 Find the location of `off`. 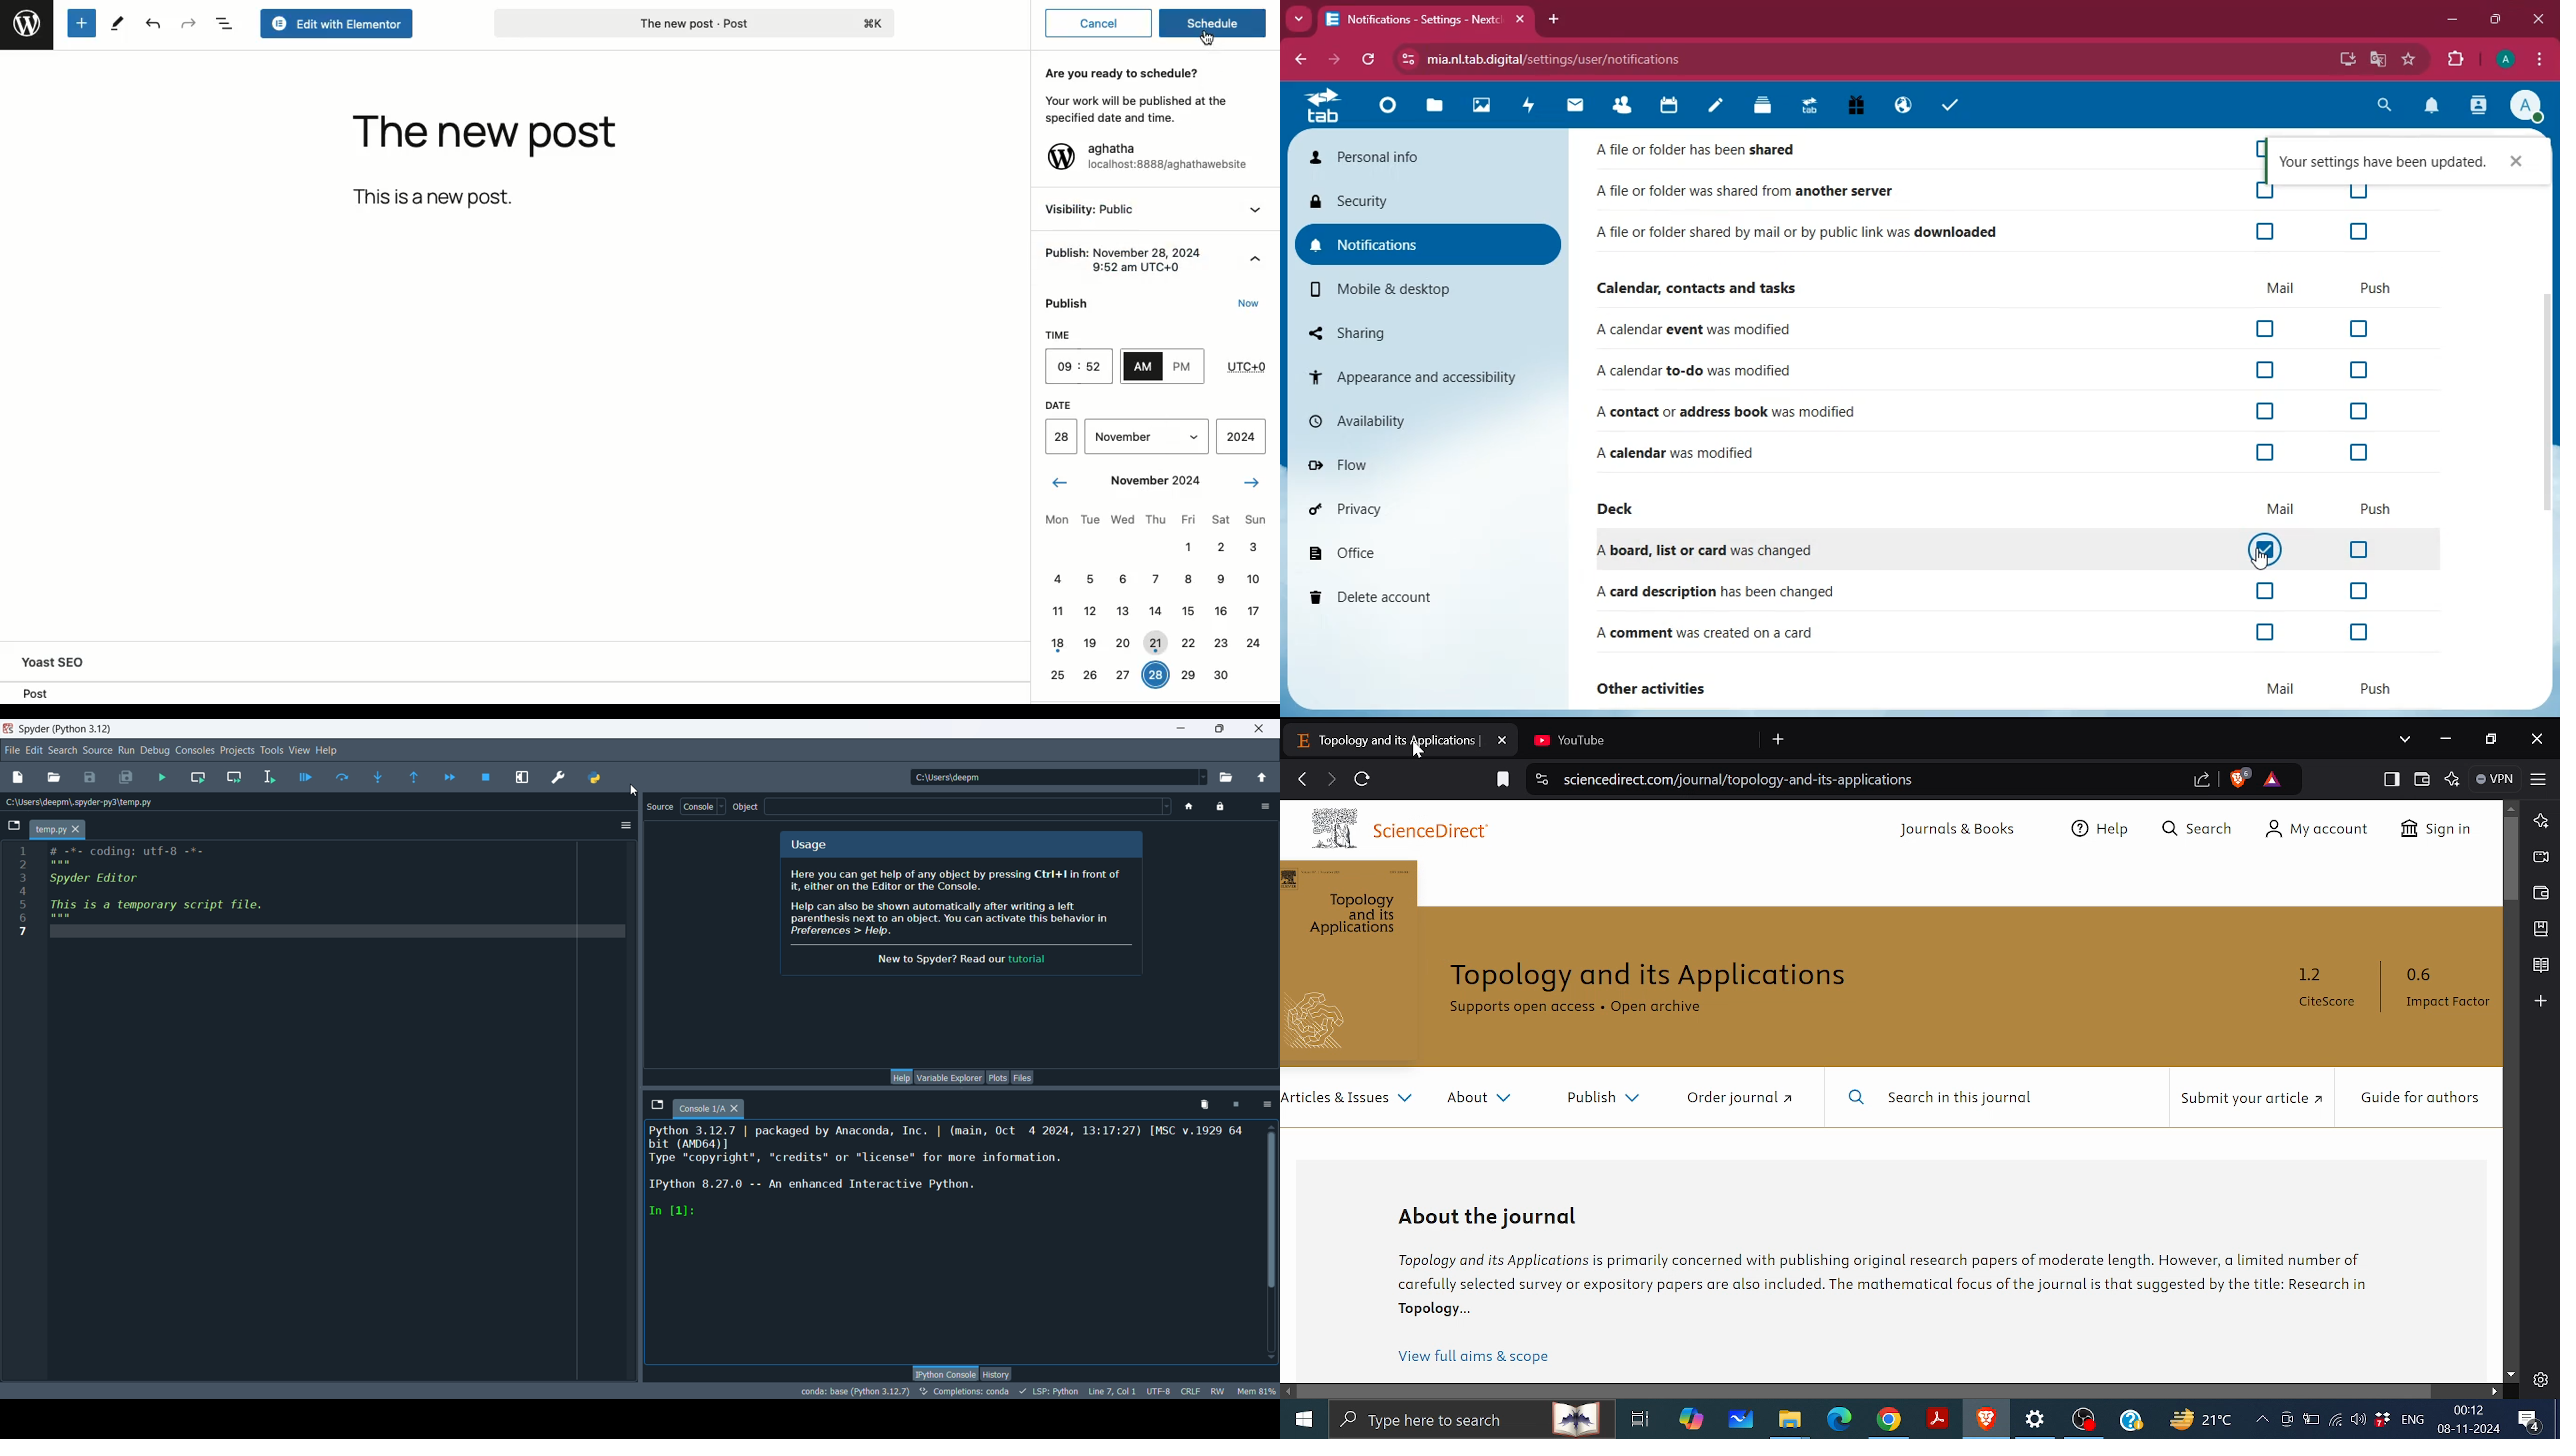

off is located at coordinates (2268, 591).